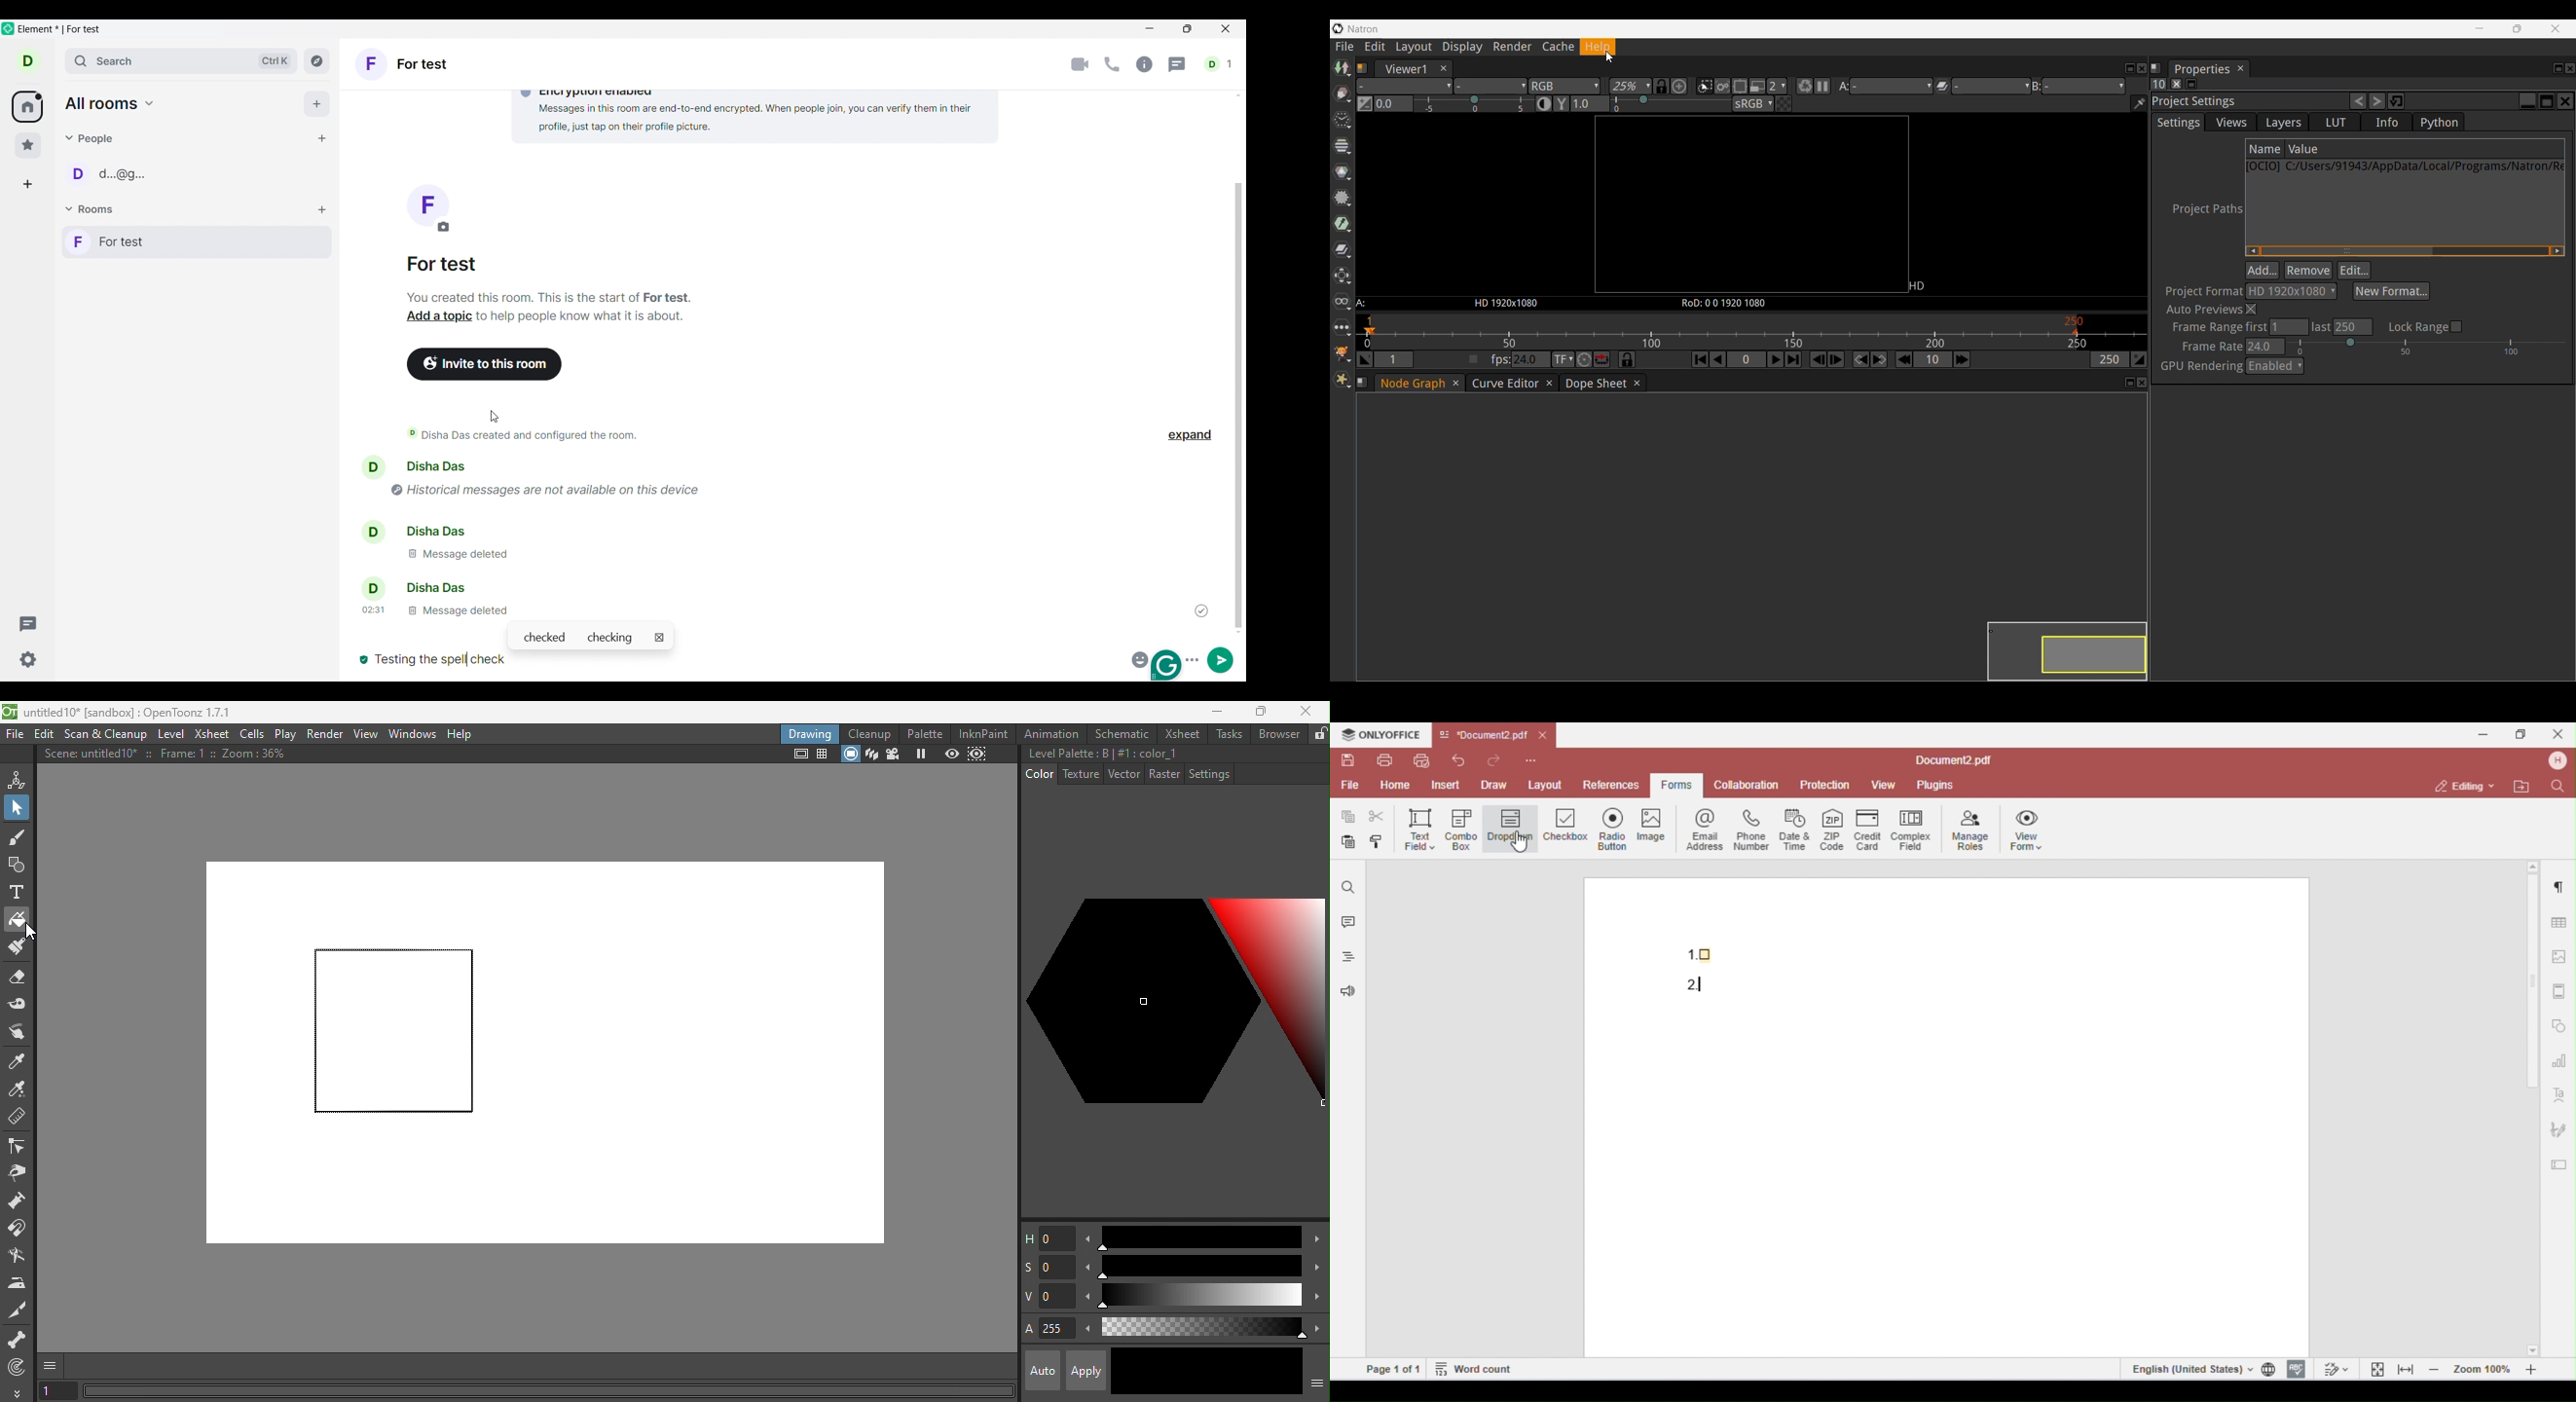 The width and height of the screenshot is (2576, 1428). I want to click on D d.@g.., so click(107, 177).